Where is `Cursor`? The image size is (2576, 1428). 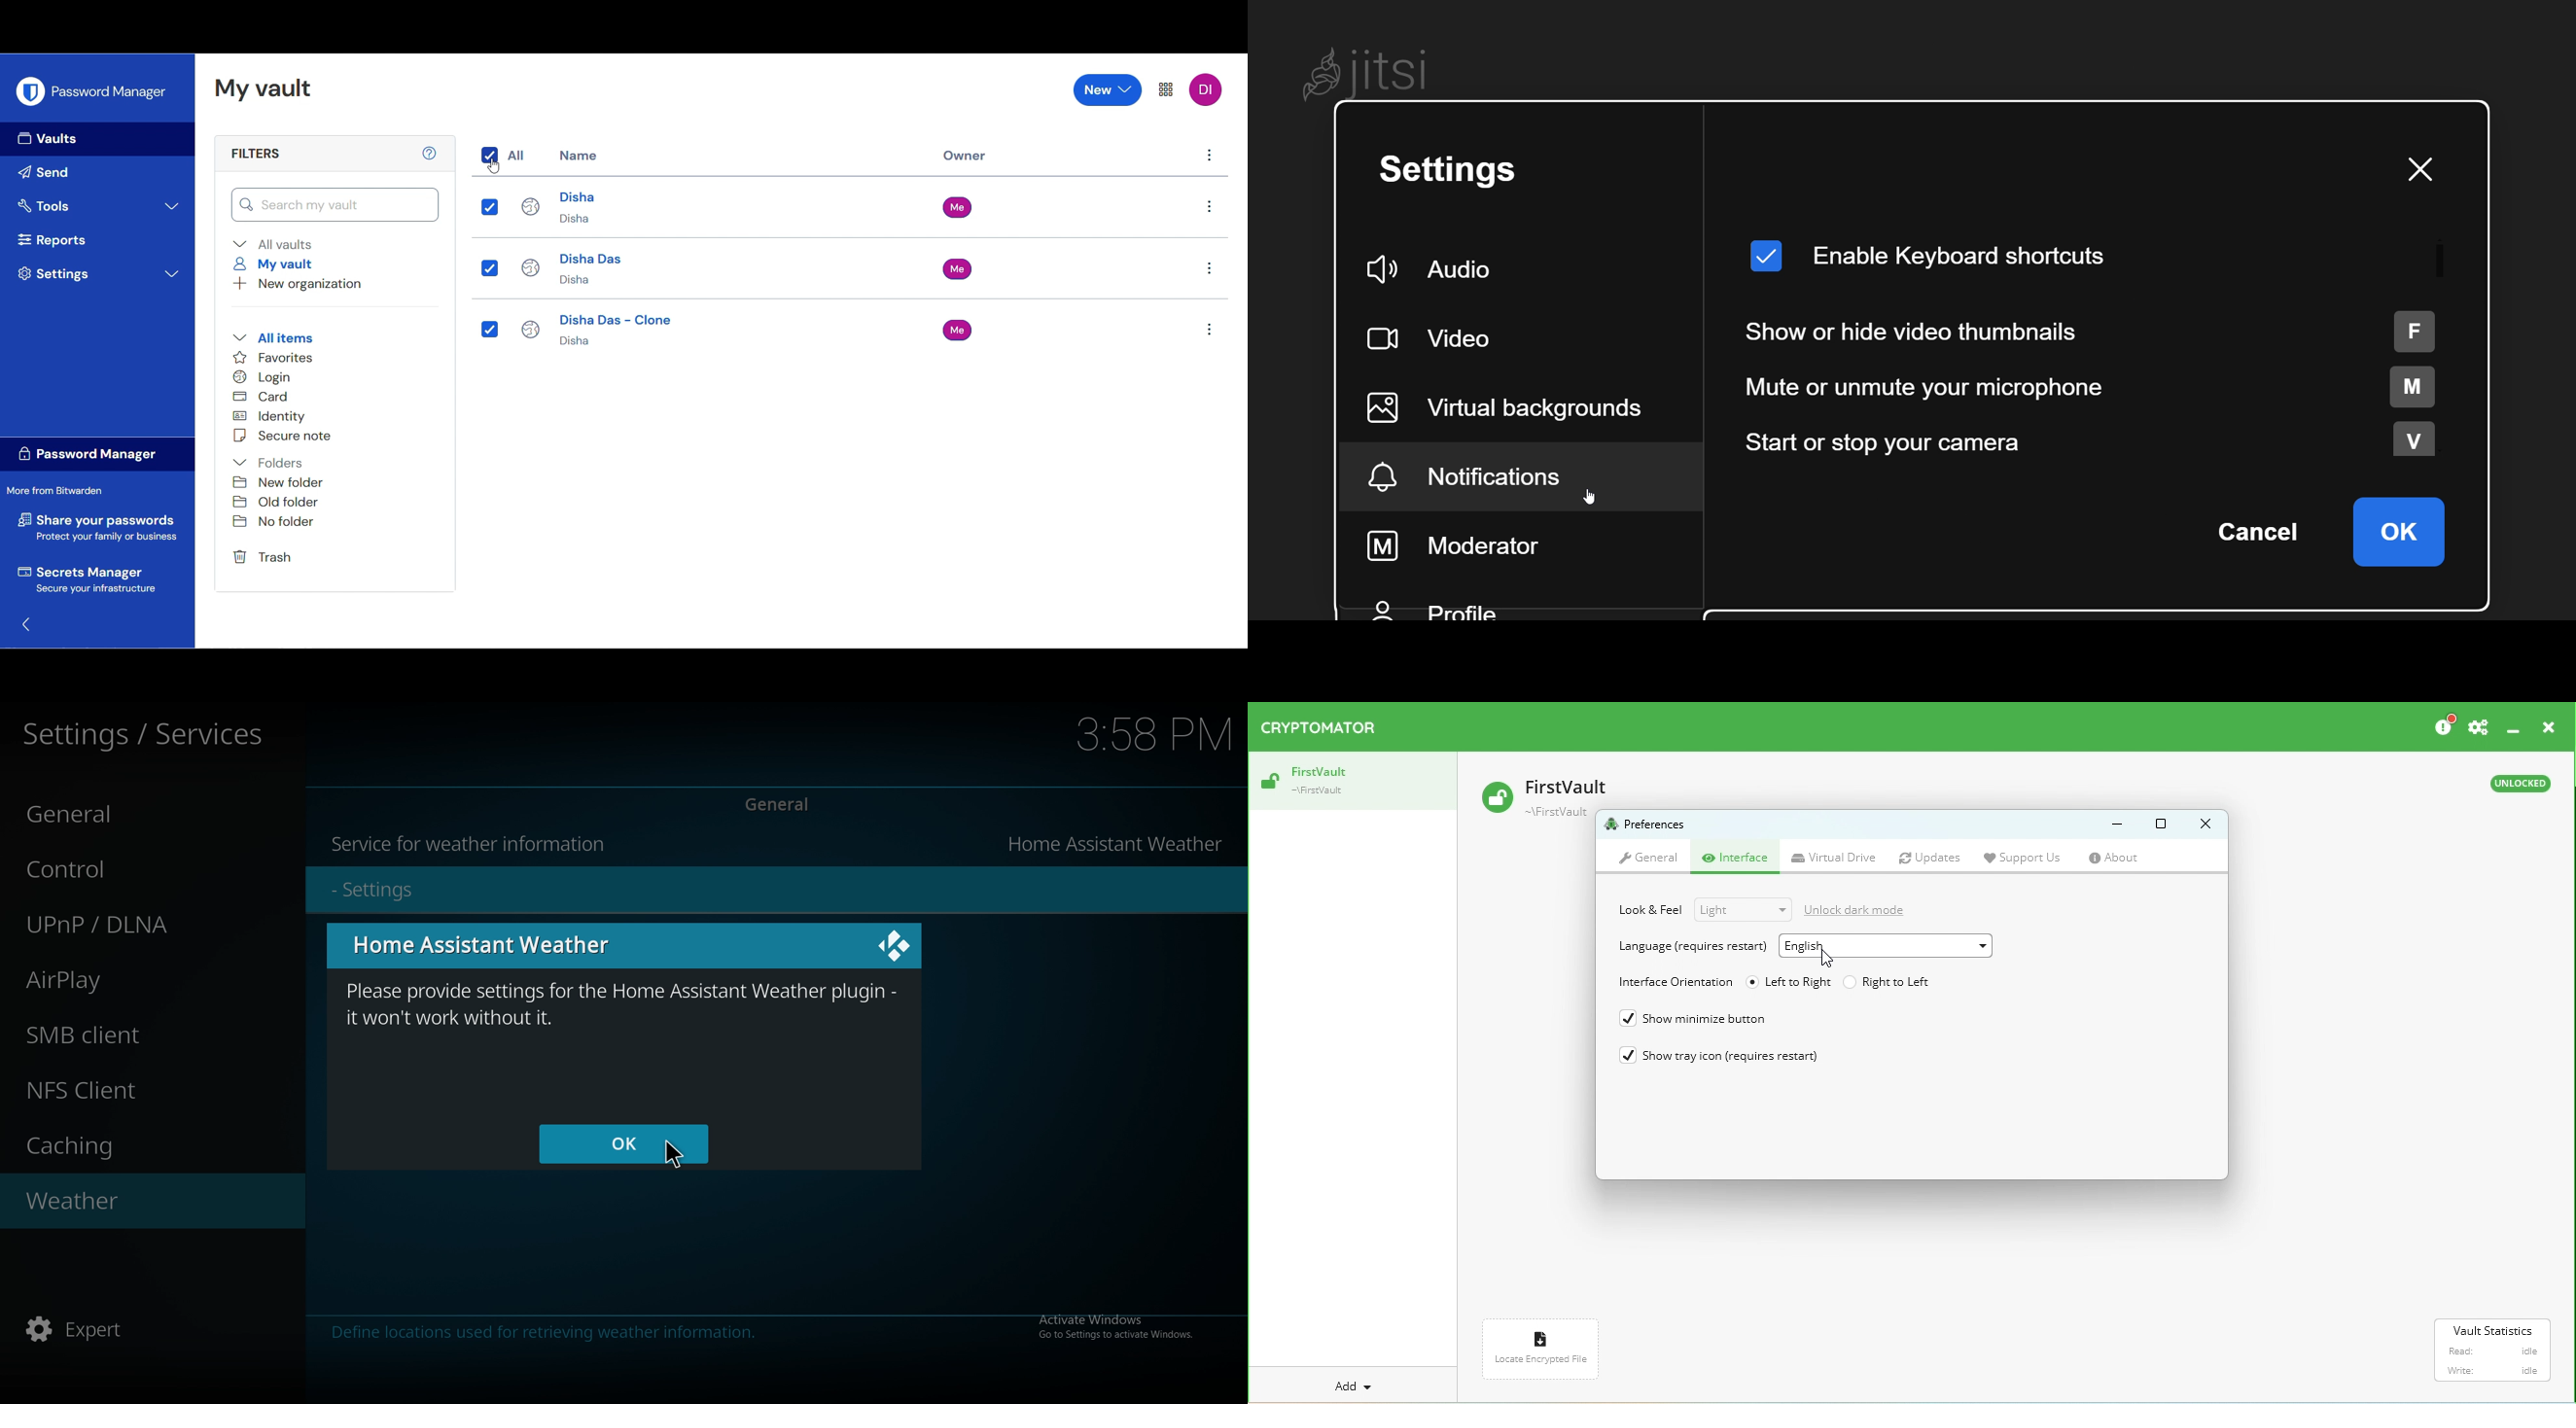 Cursor is located at coordinates (1826, 959).